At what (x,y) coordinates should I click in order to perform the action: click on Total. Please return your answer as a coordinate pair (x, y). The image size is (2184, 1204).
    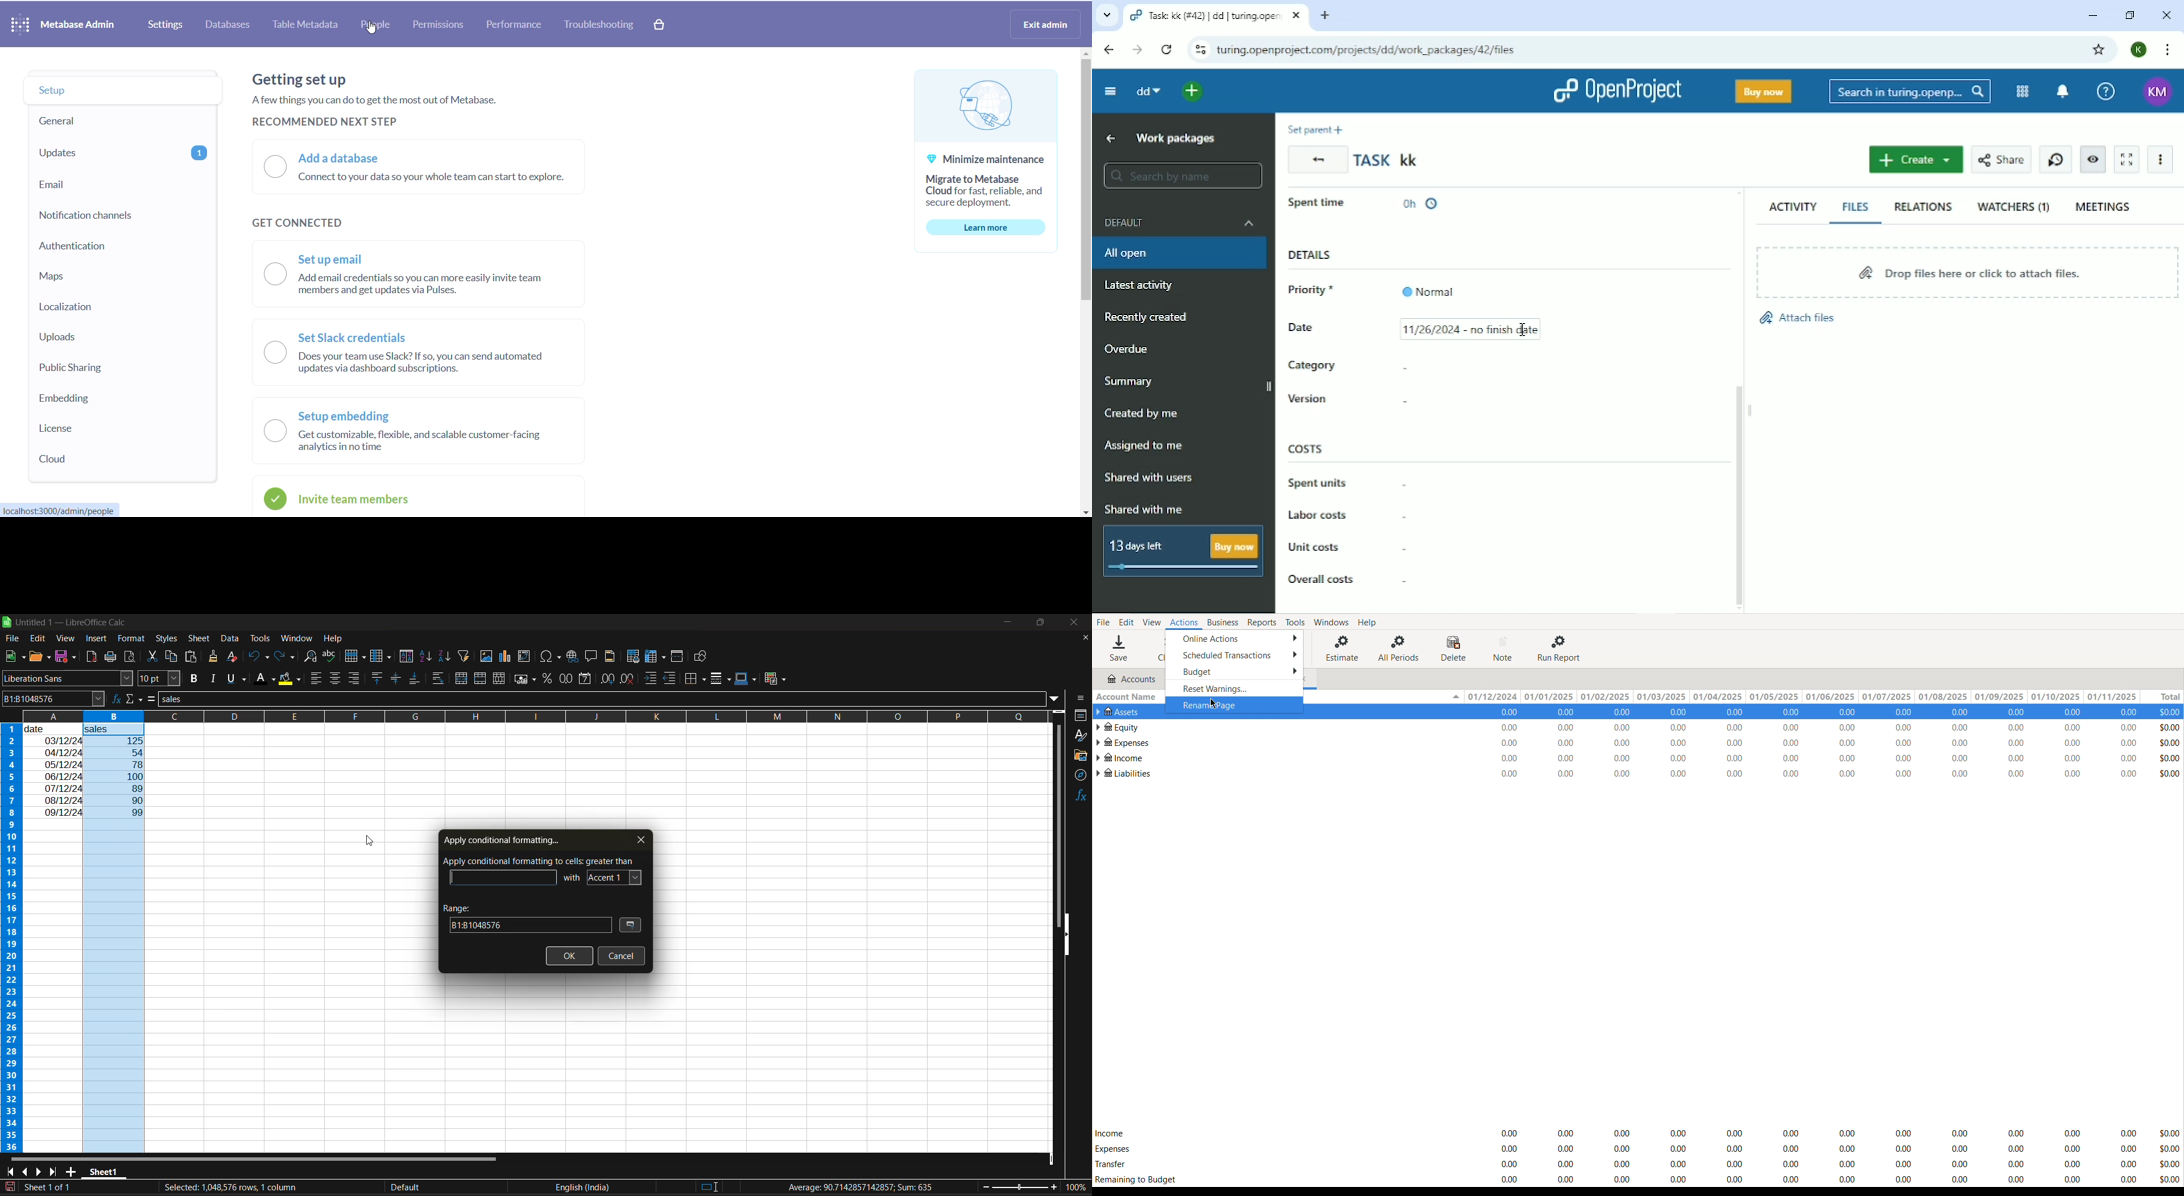
    Looking at the image, I should click on (2161, 697).